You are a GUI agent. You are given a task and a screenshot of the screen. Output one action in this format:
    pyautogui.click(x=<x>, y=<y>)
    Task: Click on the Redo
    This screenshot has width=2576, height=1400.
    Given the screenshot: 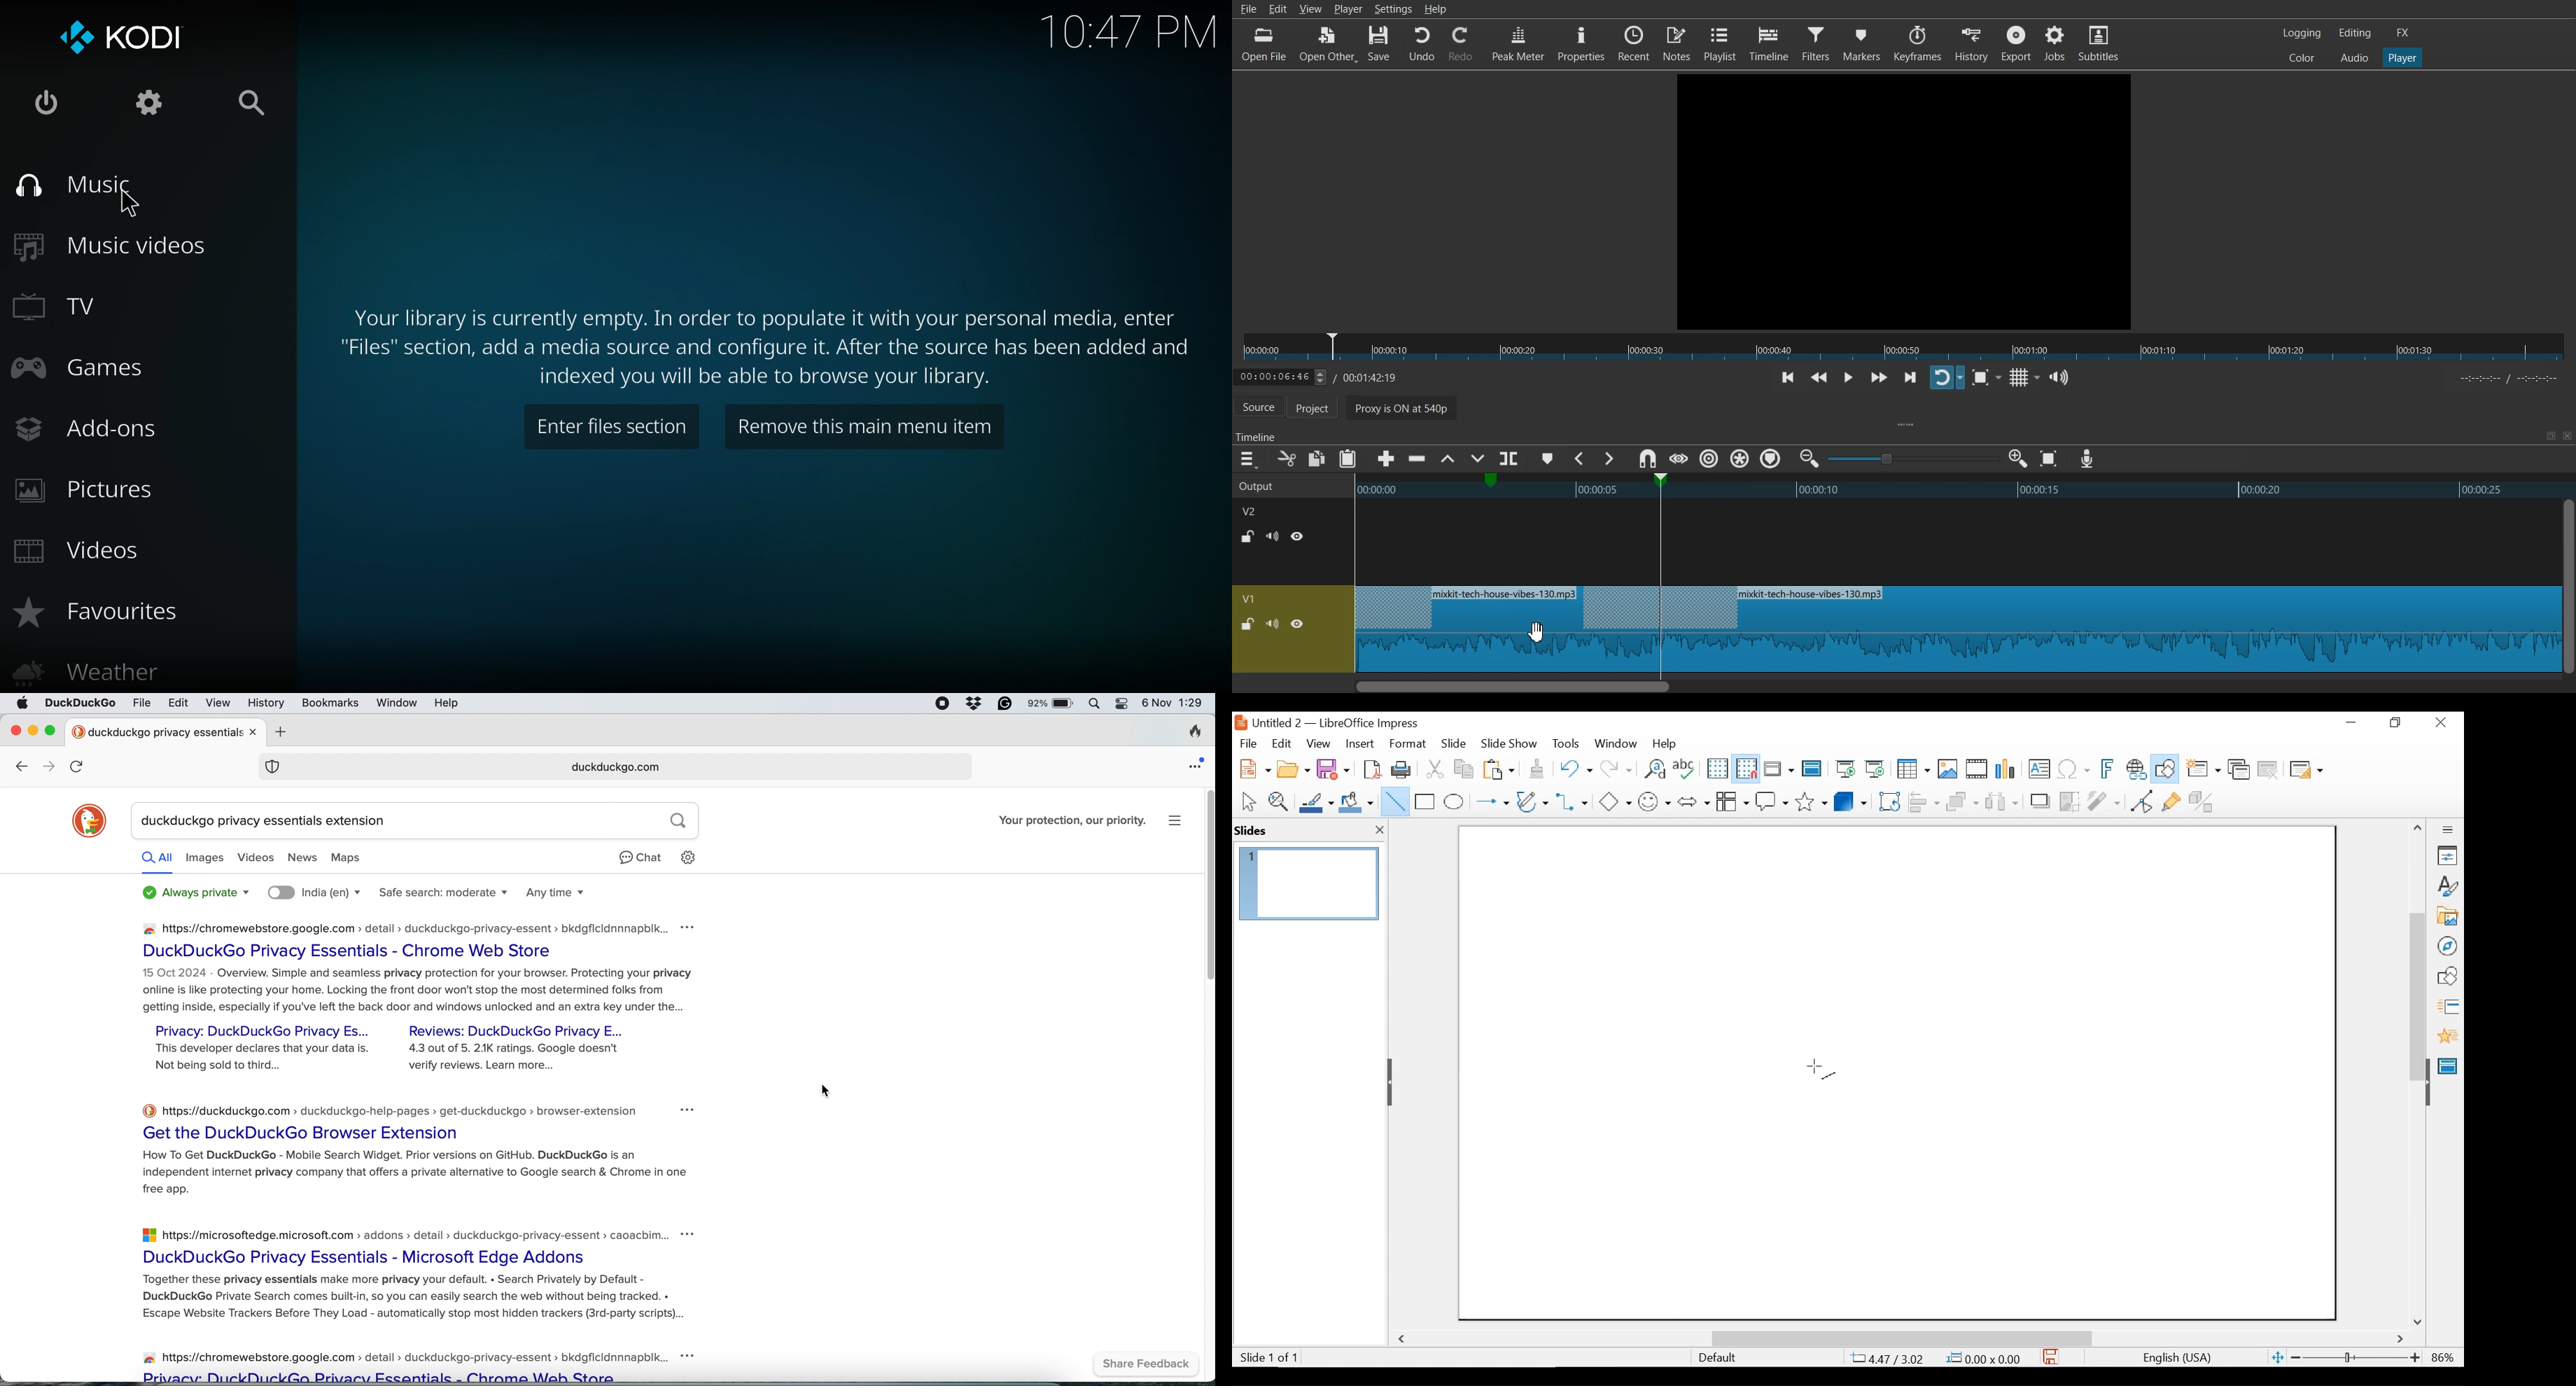 What is the action you would take?
    pyautogui.click(x=1614, y=767)
    